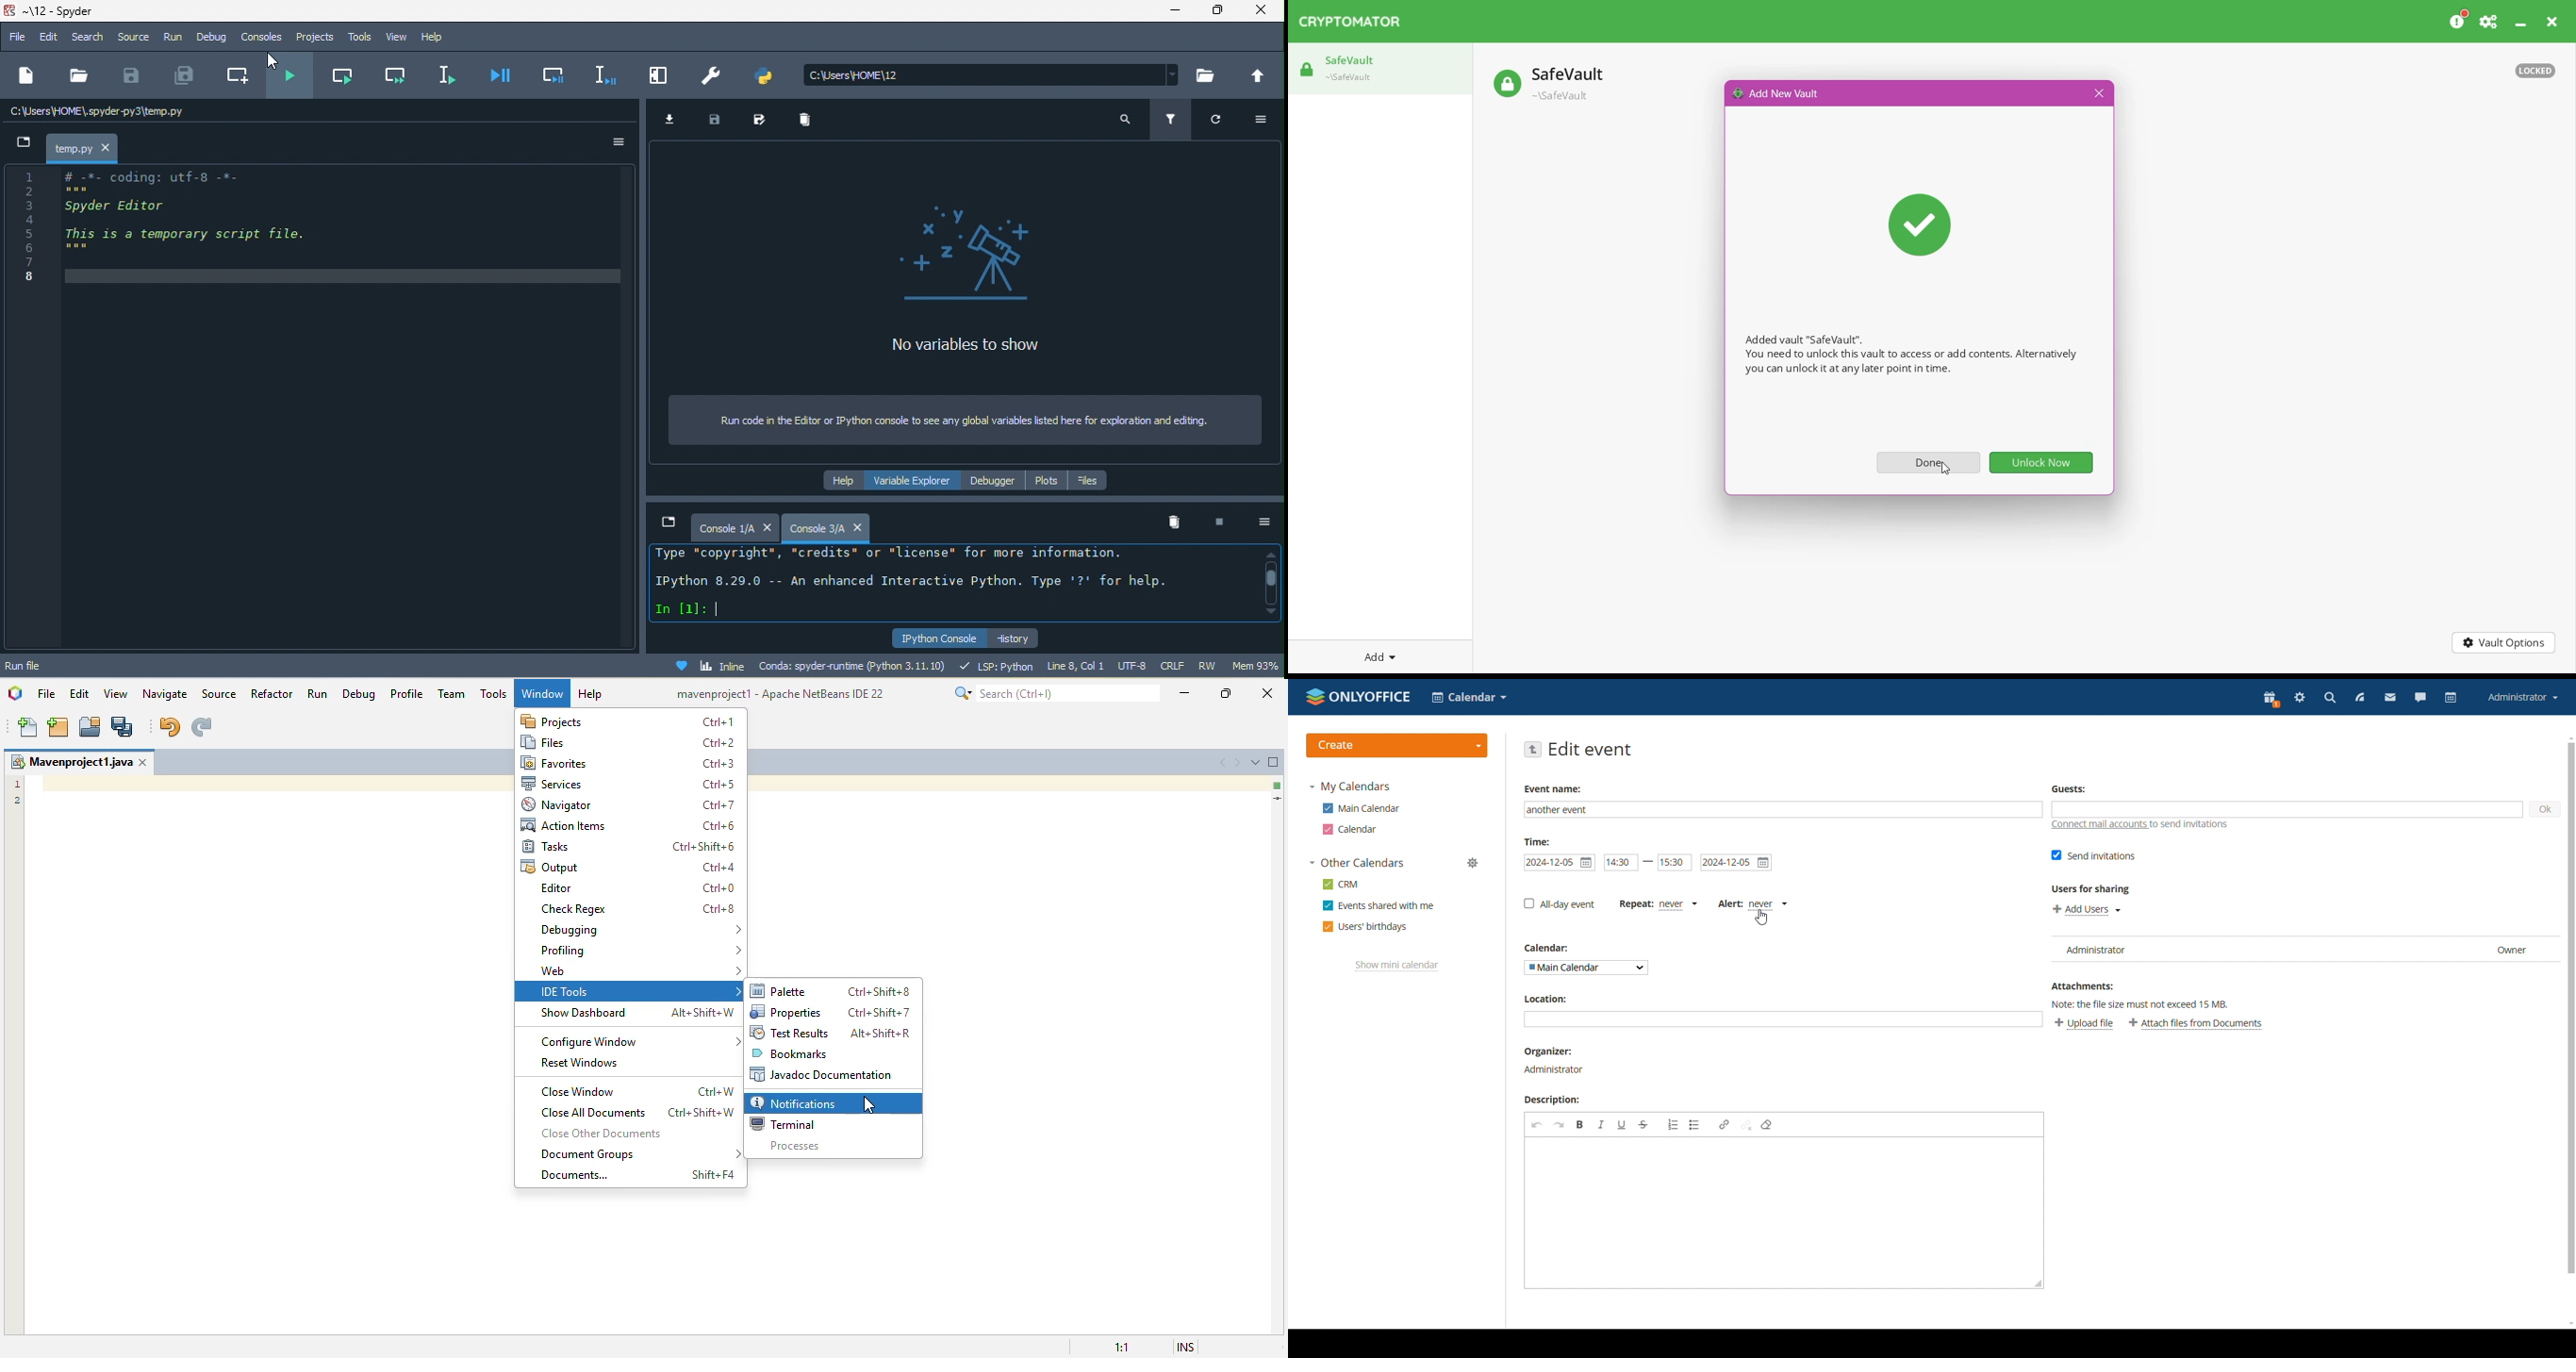  I want to click on crlf, so click(1172, 665).